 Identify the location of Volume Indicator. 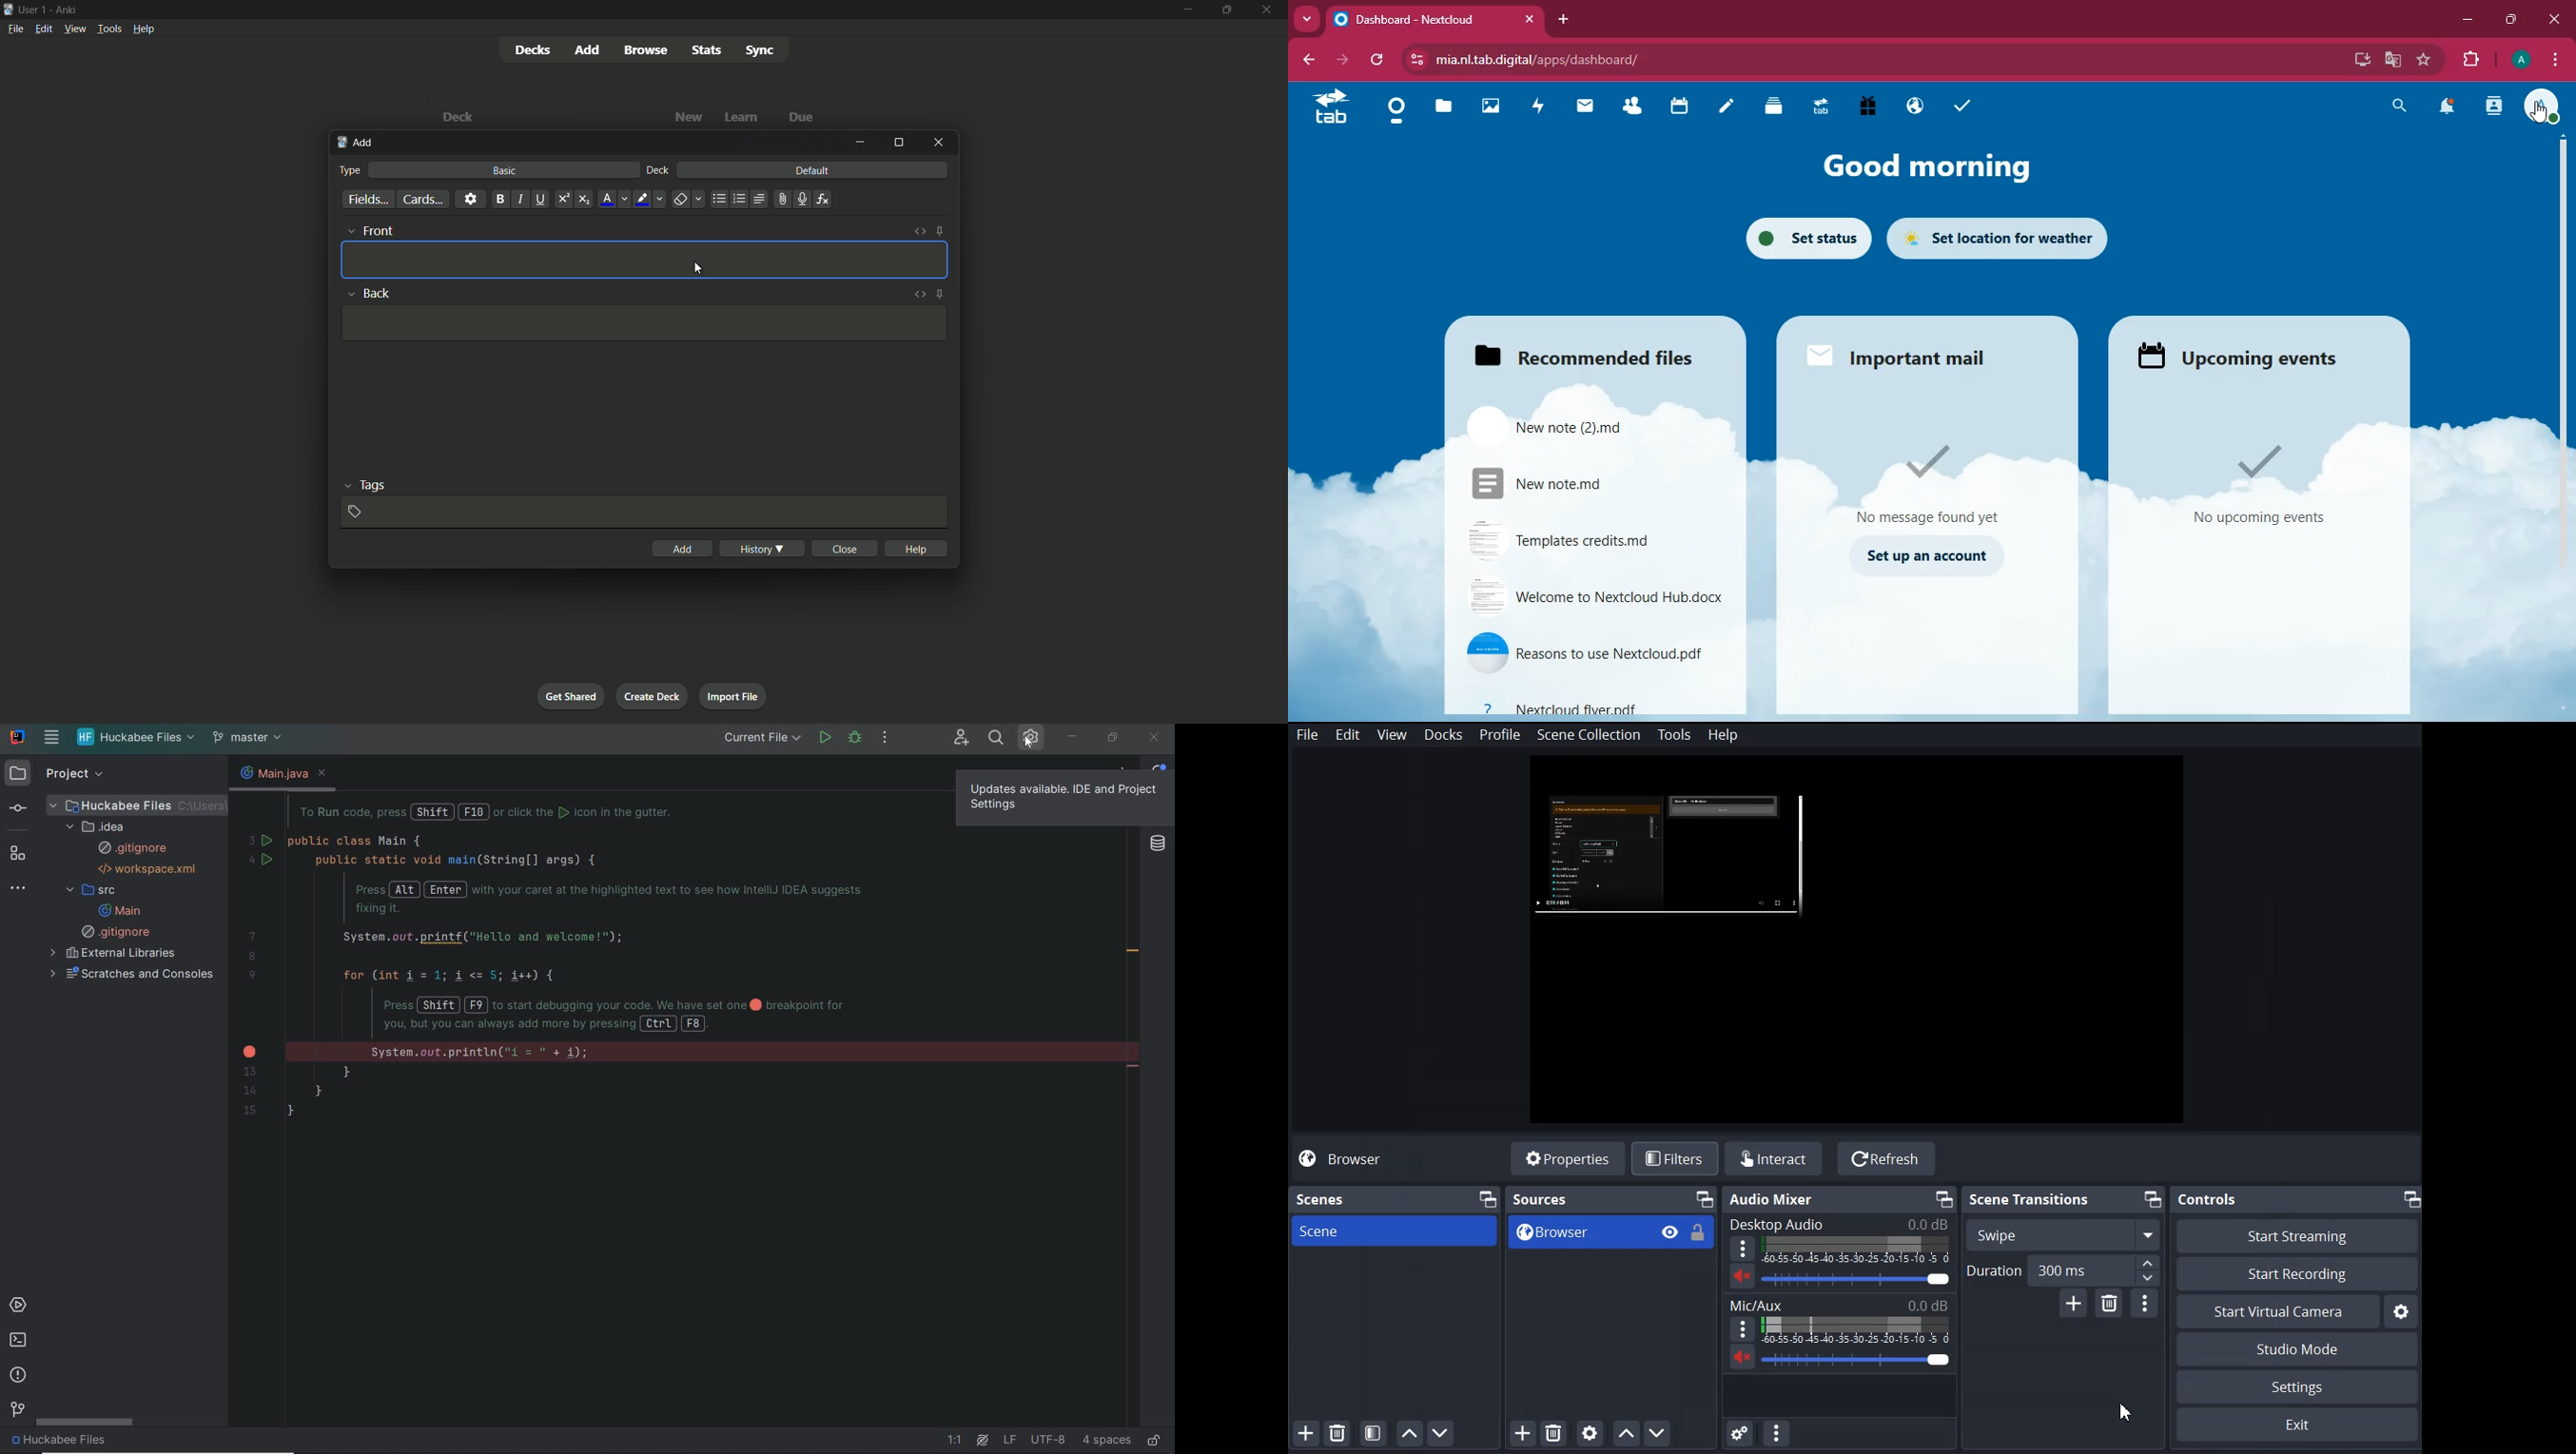
(1856, 1329).